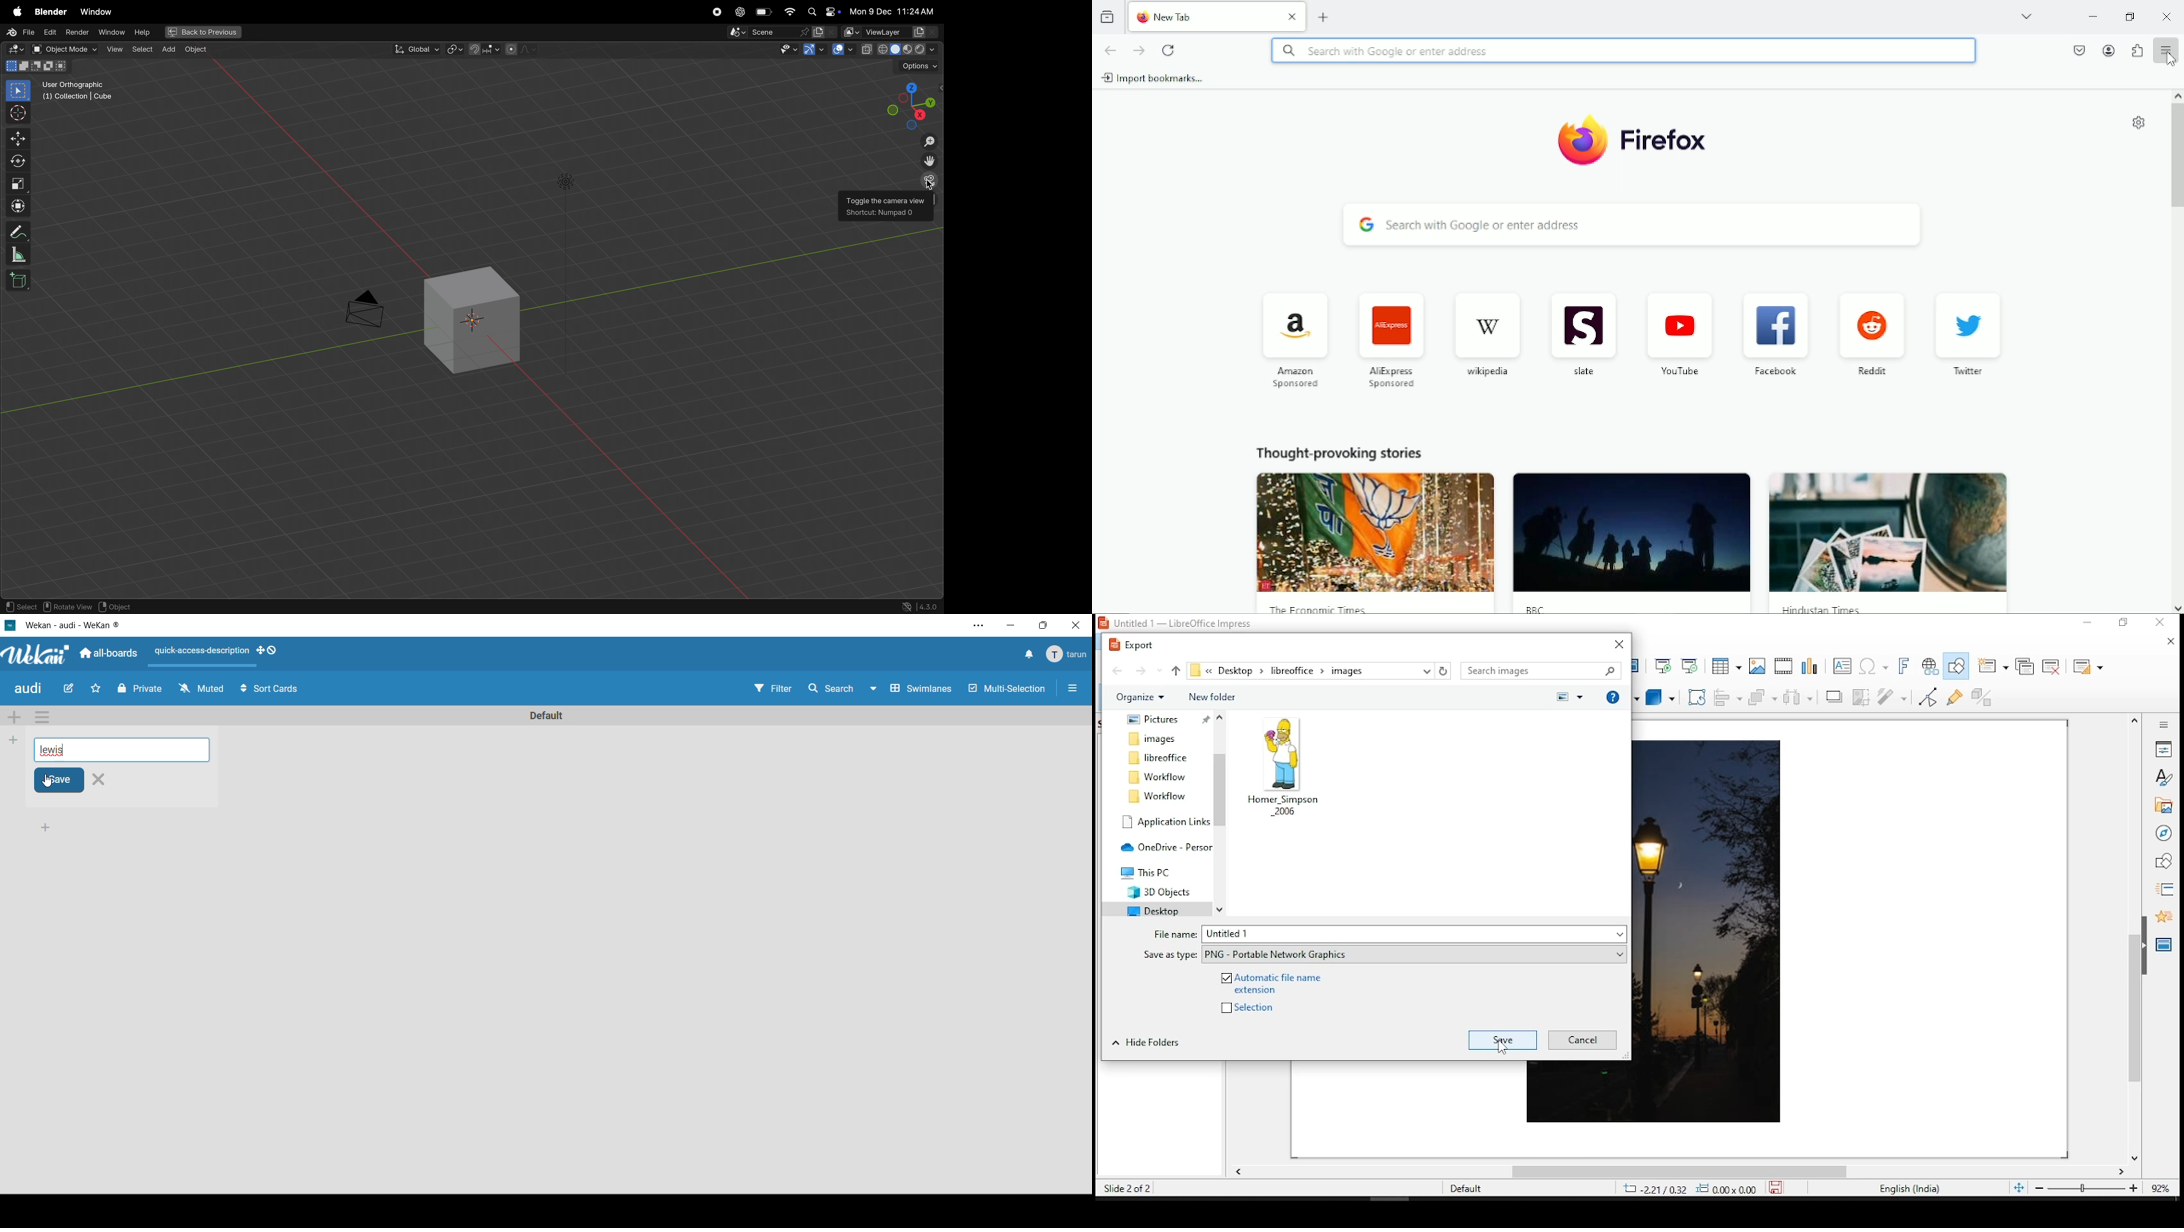 This screenshot has width=2184, height=1232. I want to click on show desktop drag handles, so click(270, 653).